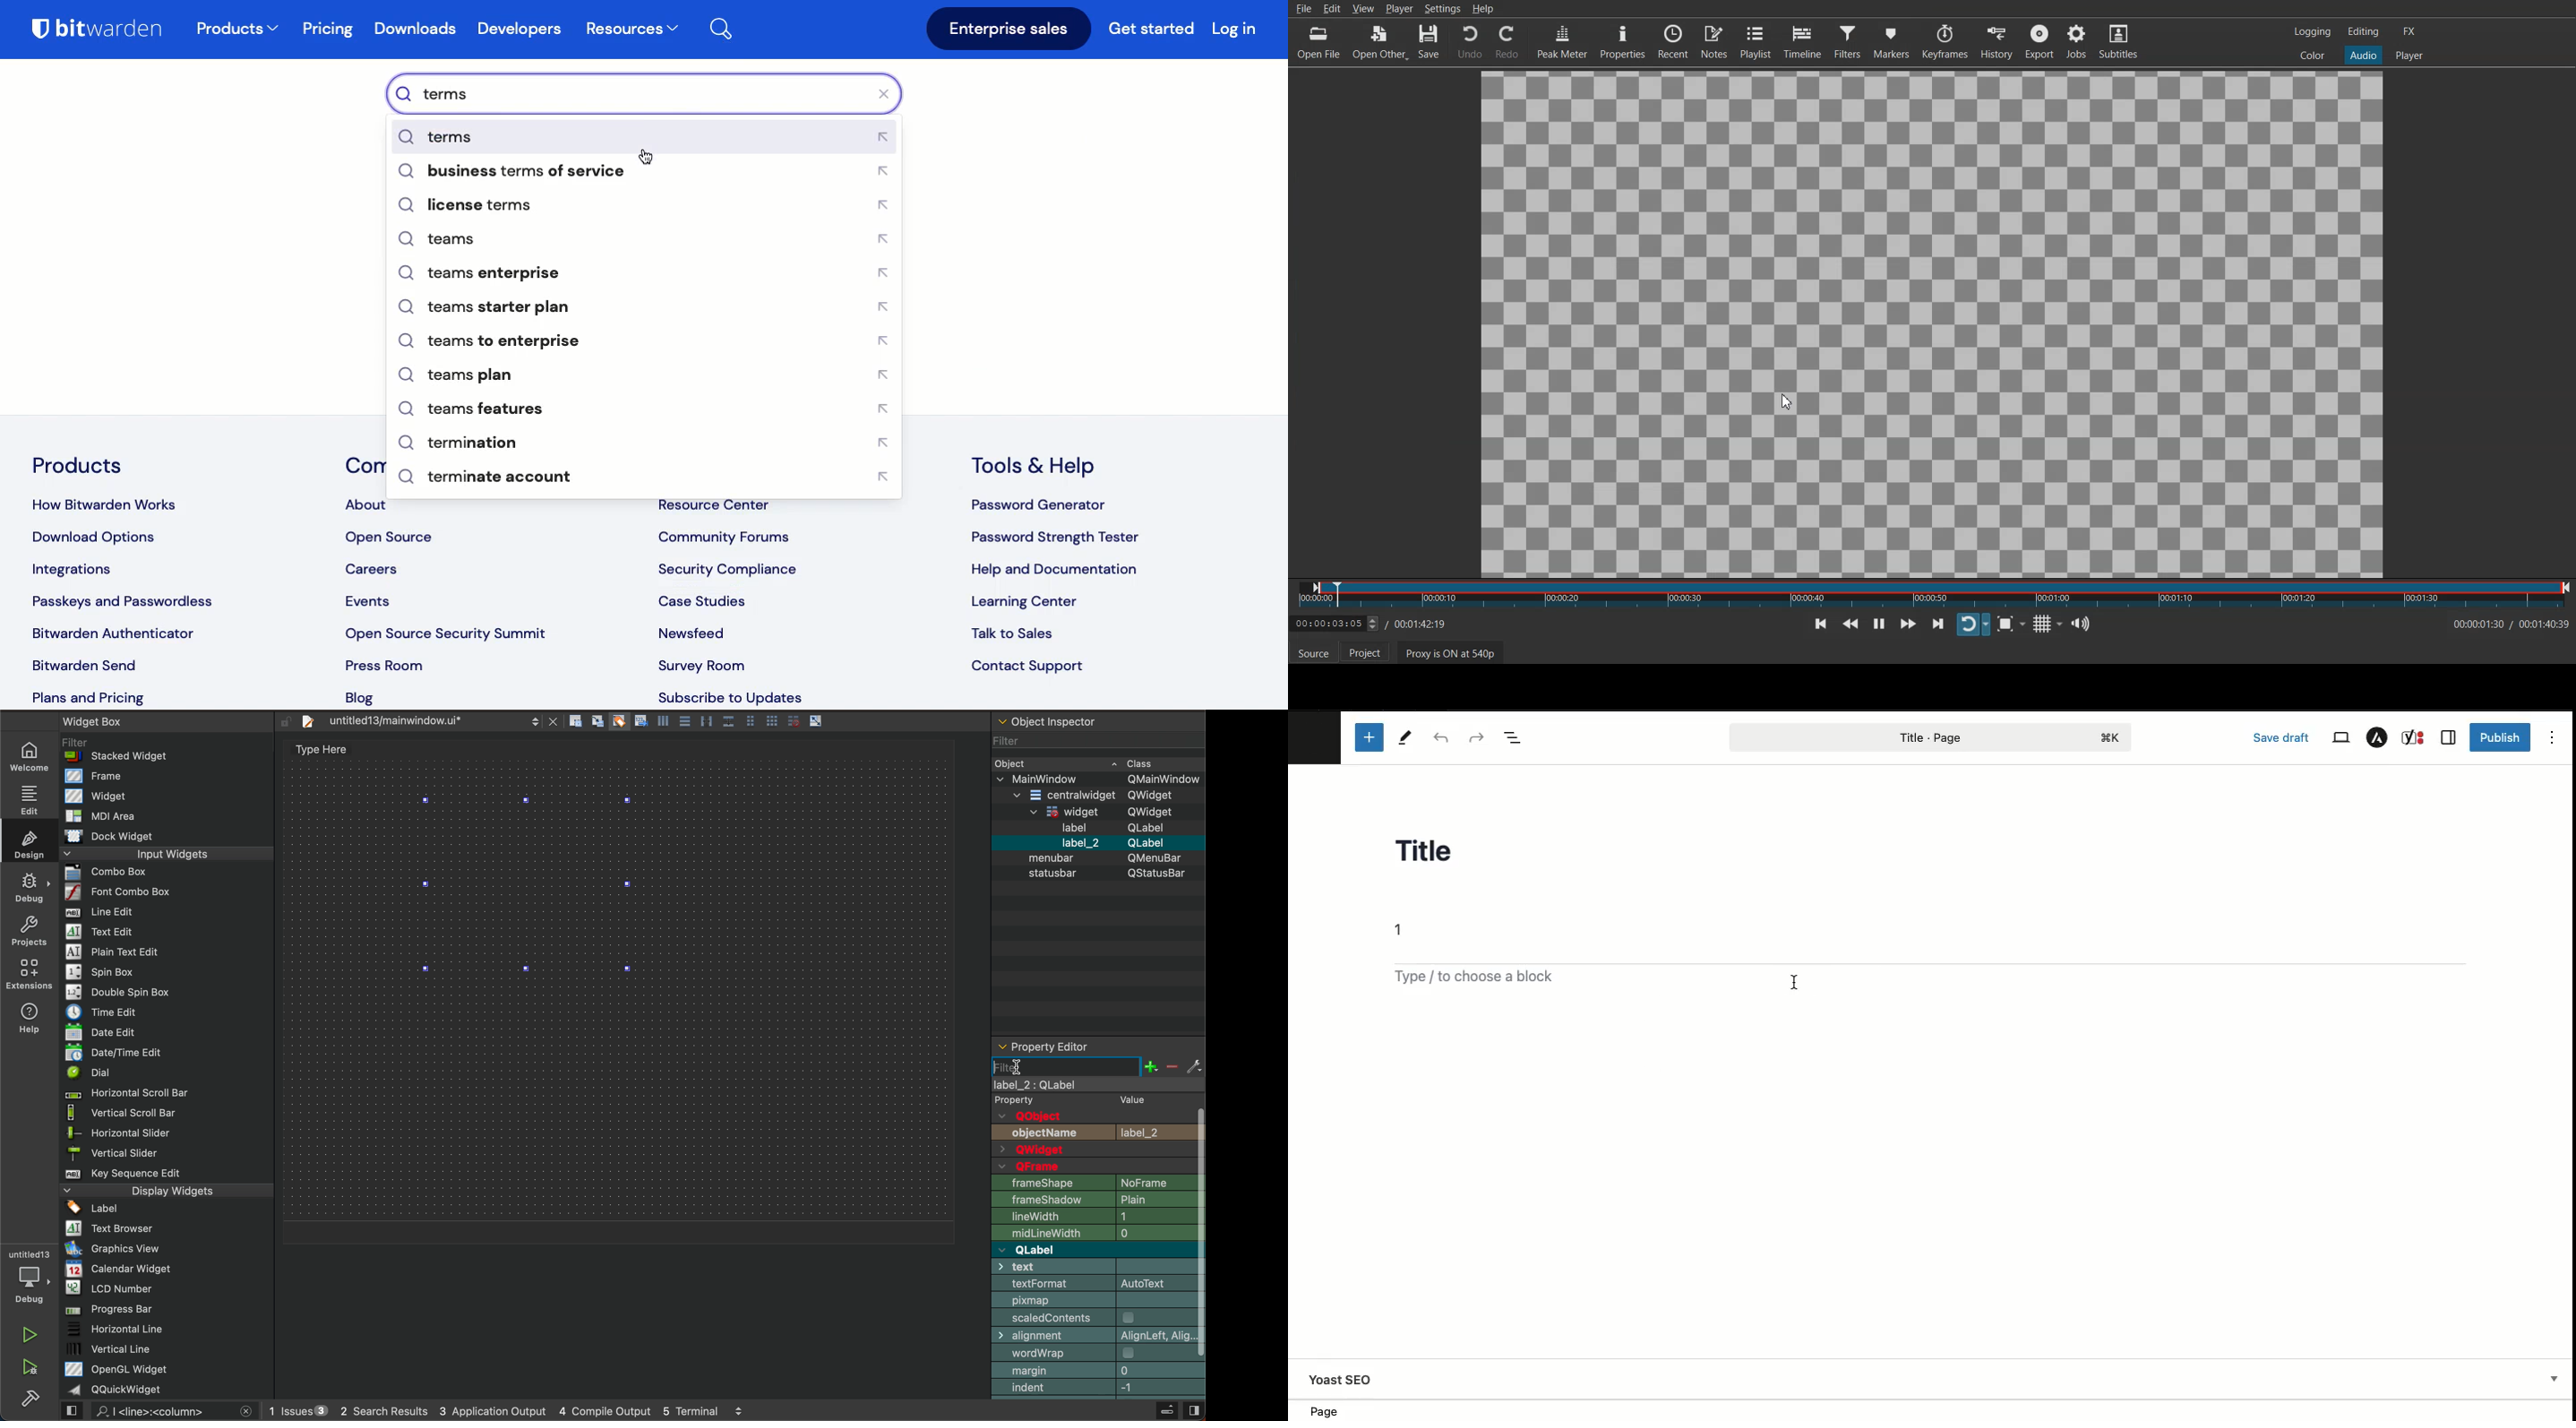 This screenshot has height=1428, width=2576. Describe the element at coordinates (1040, 466) in the screenshot. I see `tools and help` at that location.